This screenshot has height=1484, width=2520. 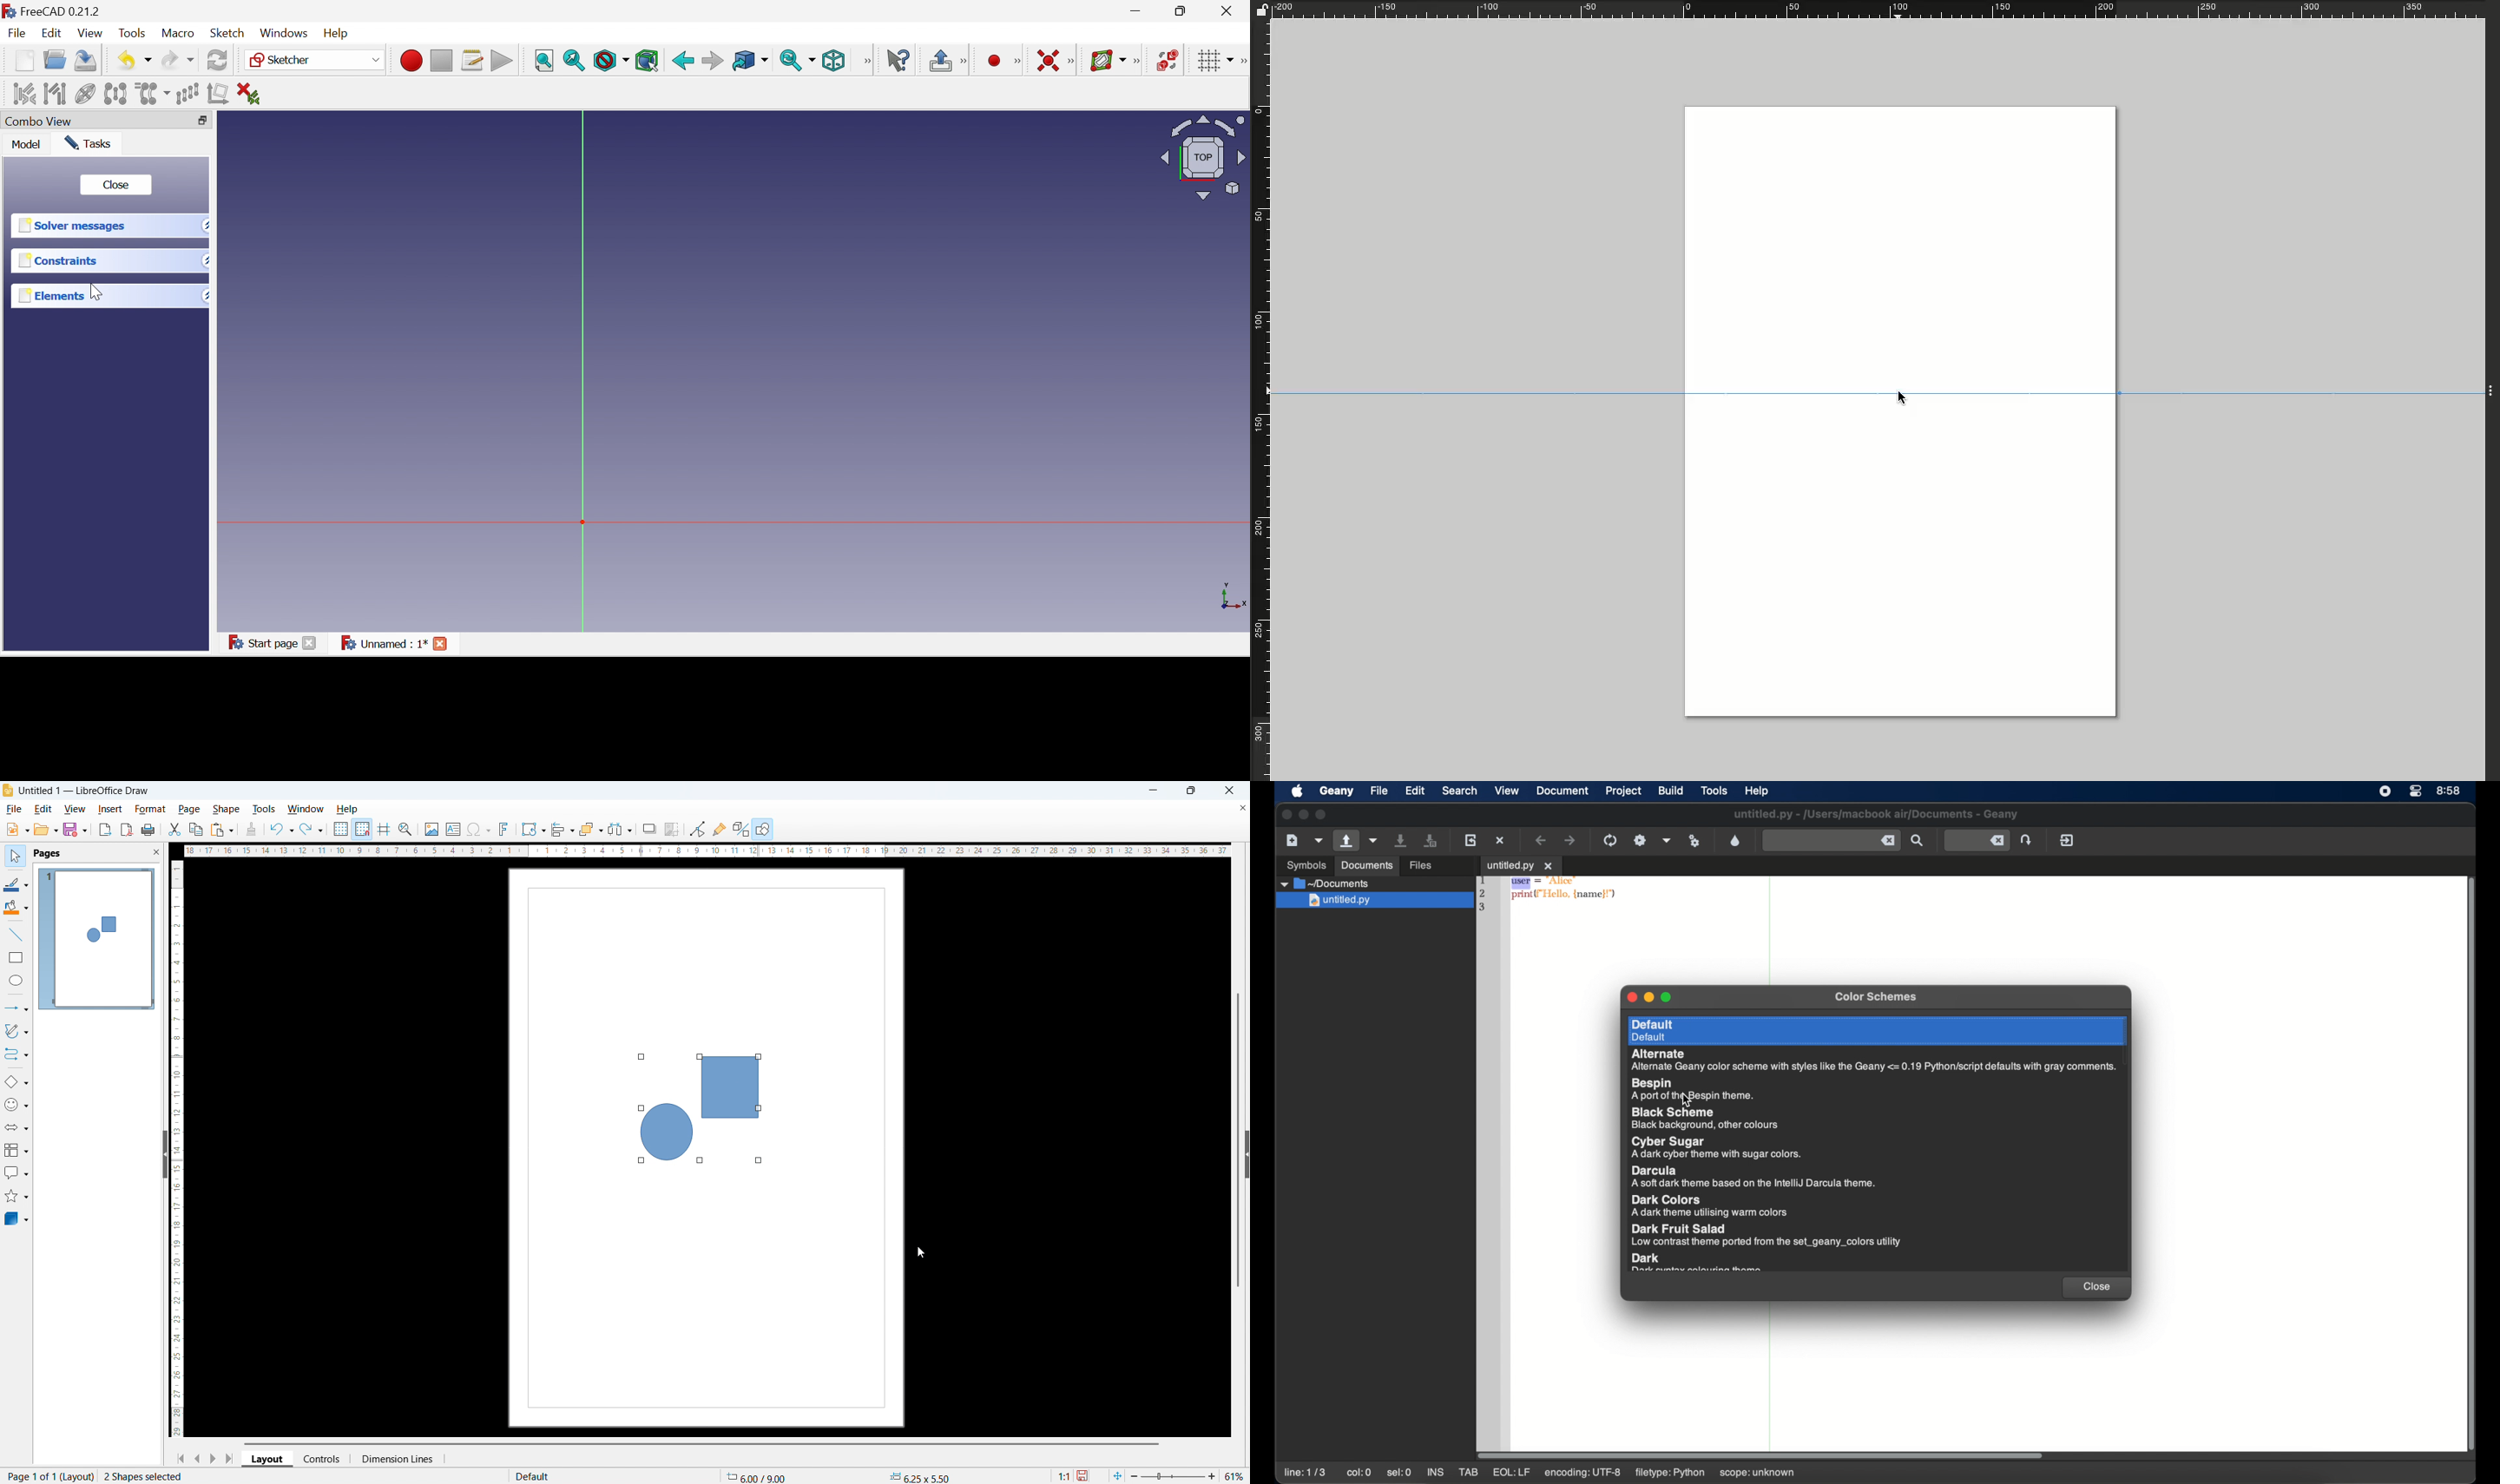 I want to click on Restore down, so click(x=1183, y=12).